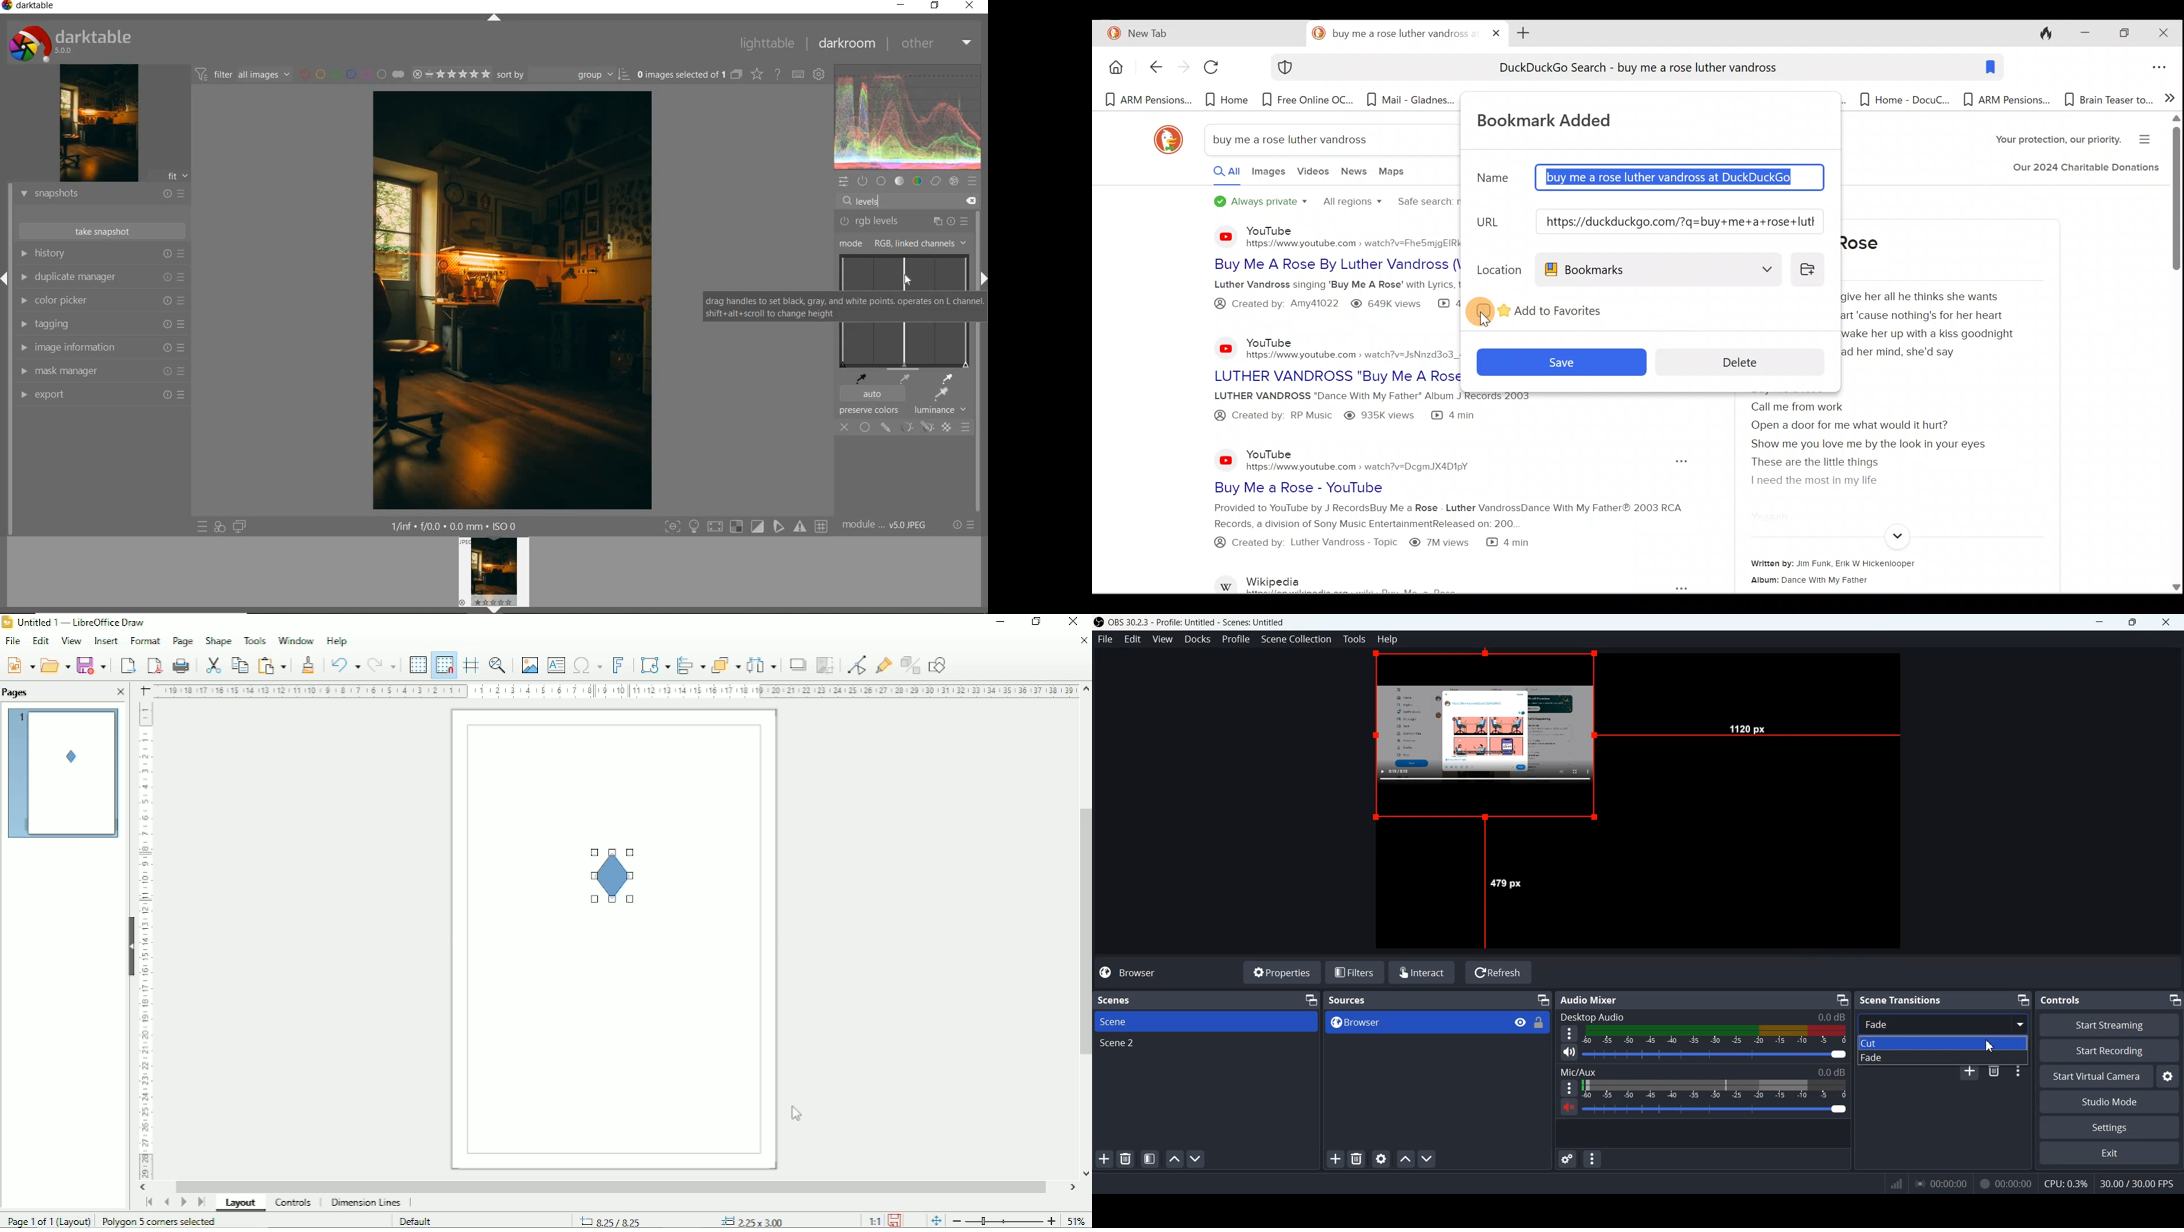 This screenshot has height=1232, width=2184. I want to click on Start Virtual Camera, so click(2095, 1076).